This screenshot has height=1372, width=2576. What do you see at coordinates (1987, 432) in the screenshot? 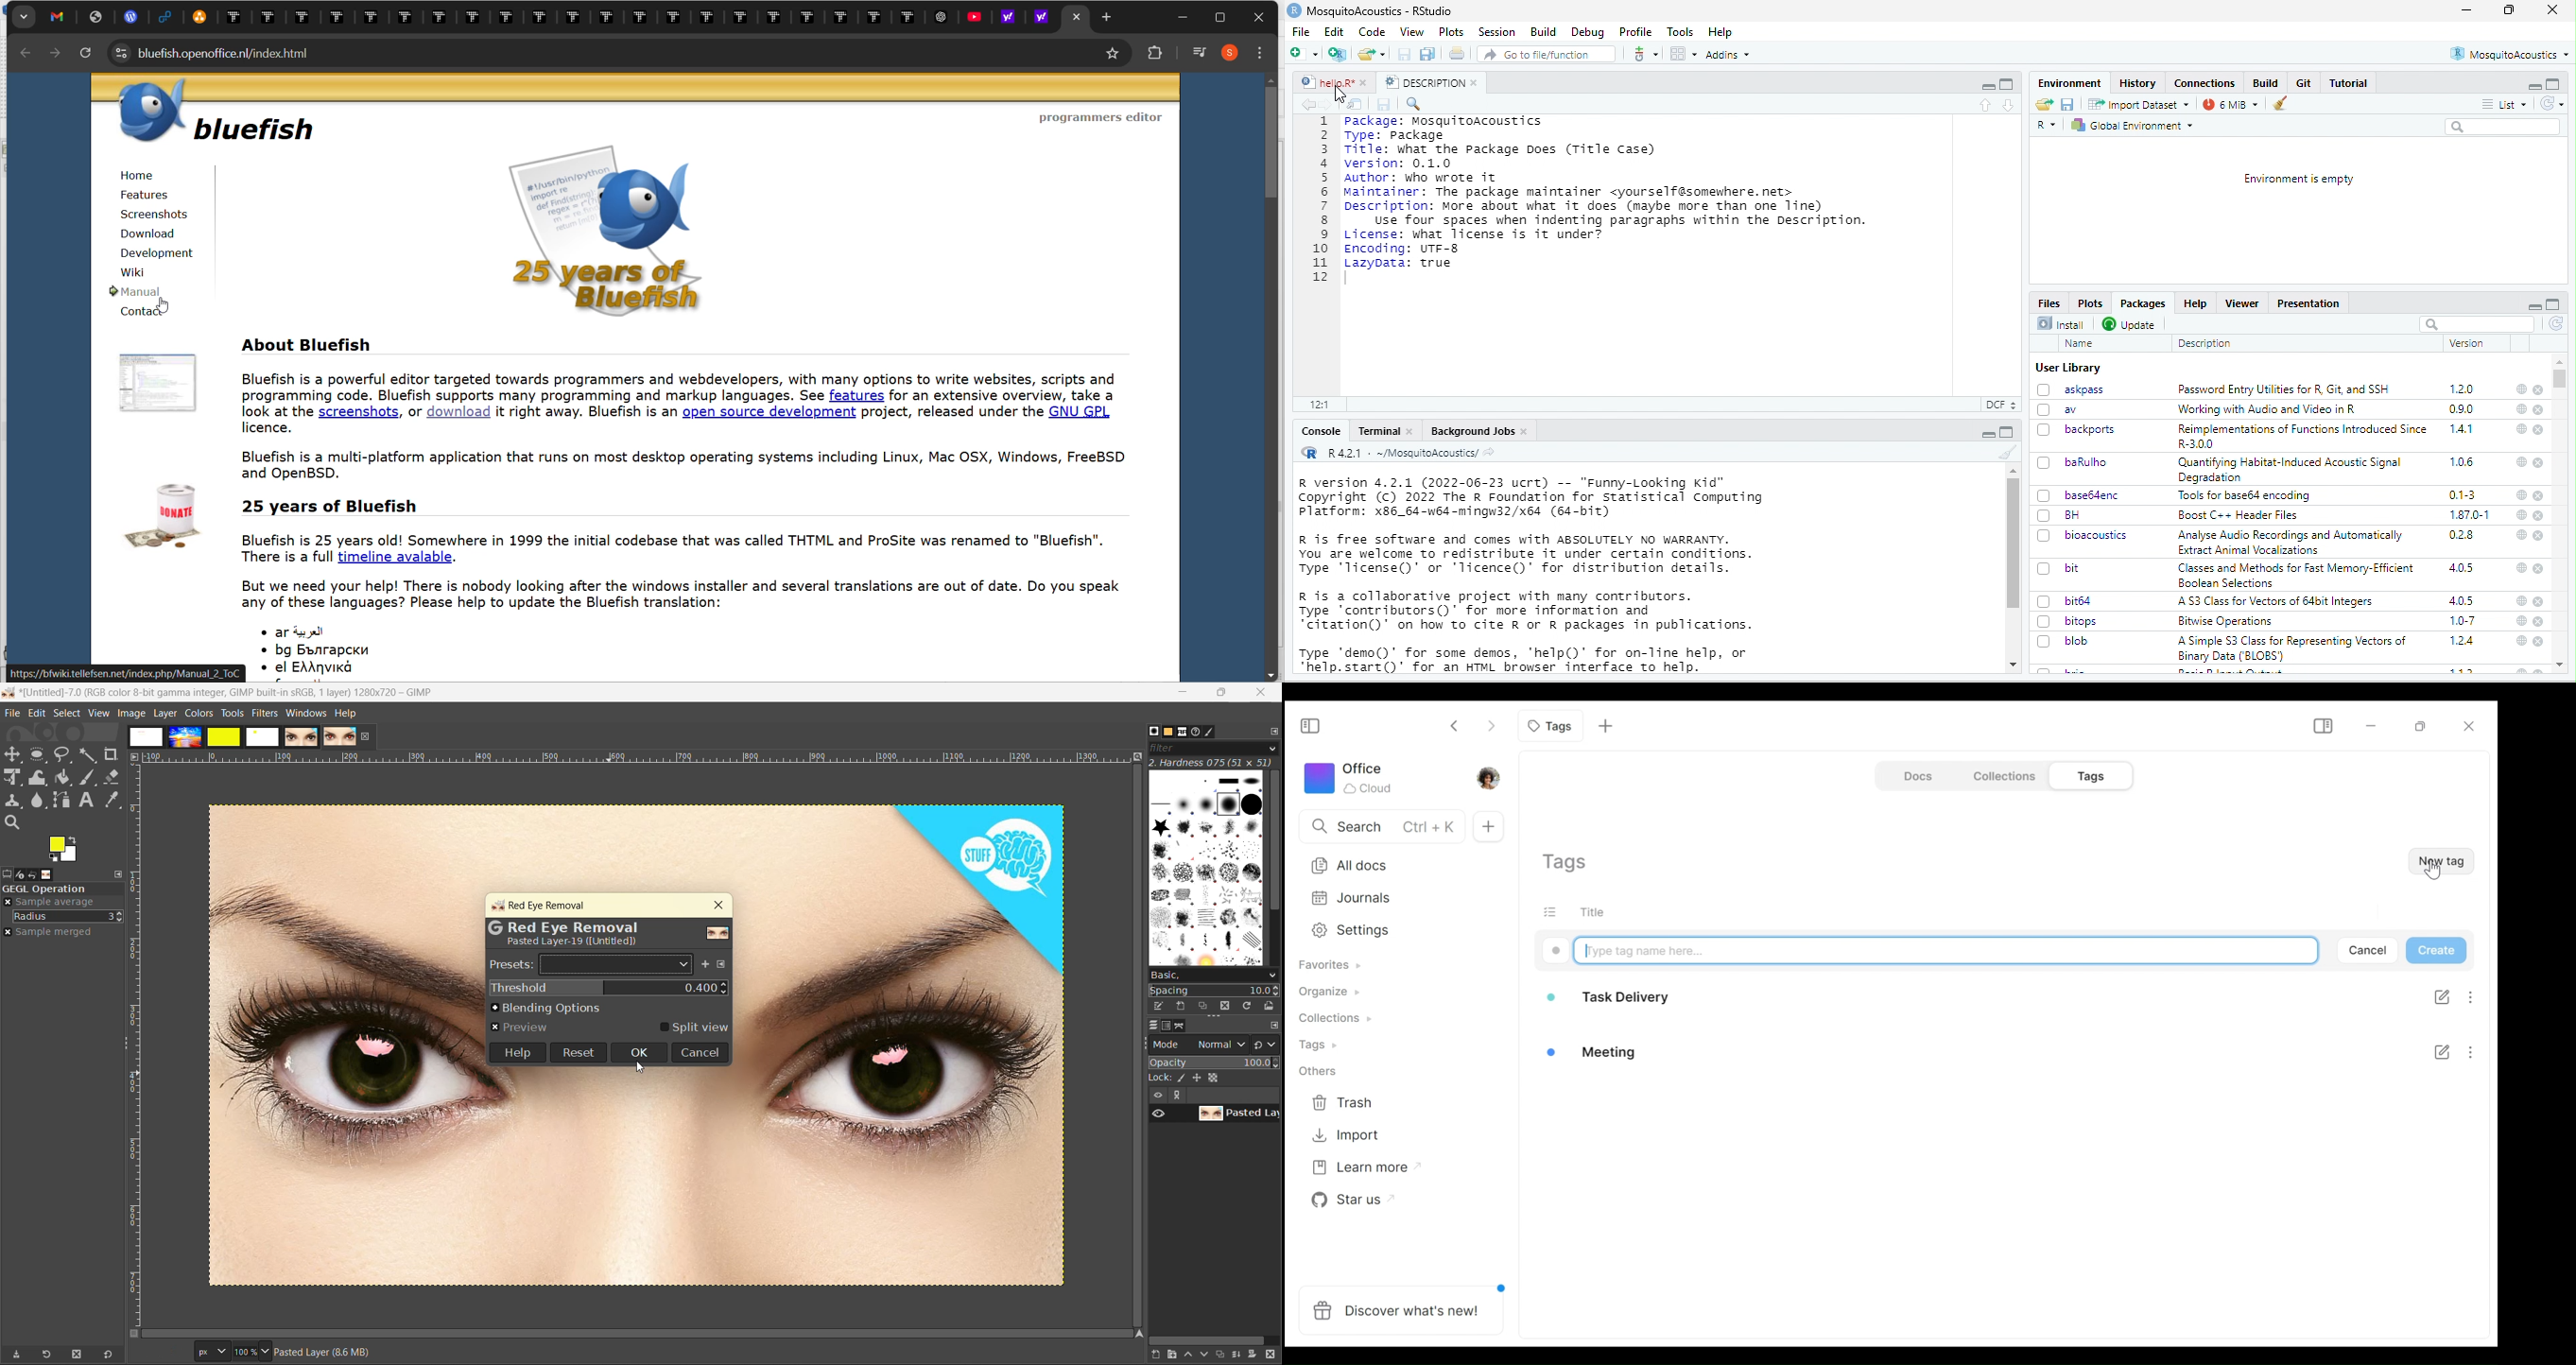
I see `maximize` at bounding box center [1987, 432].